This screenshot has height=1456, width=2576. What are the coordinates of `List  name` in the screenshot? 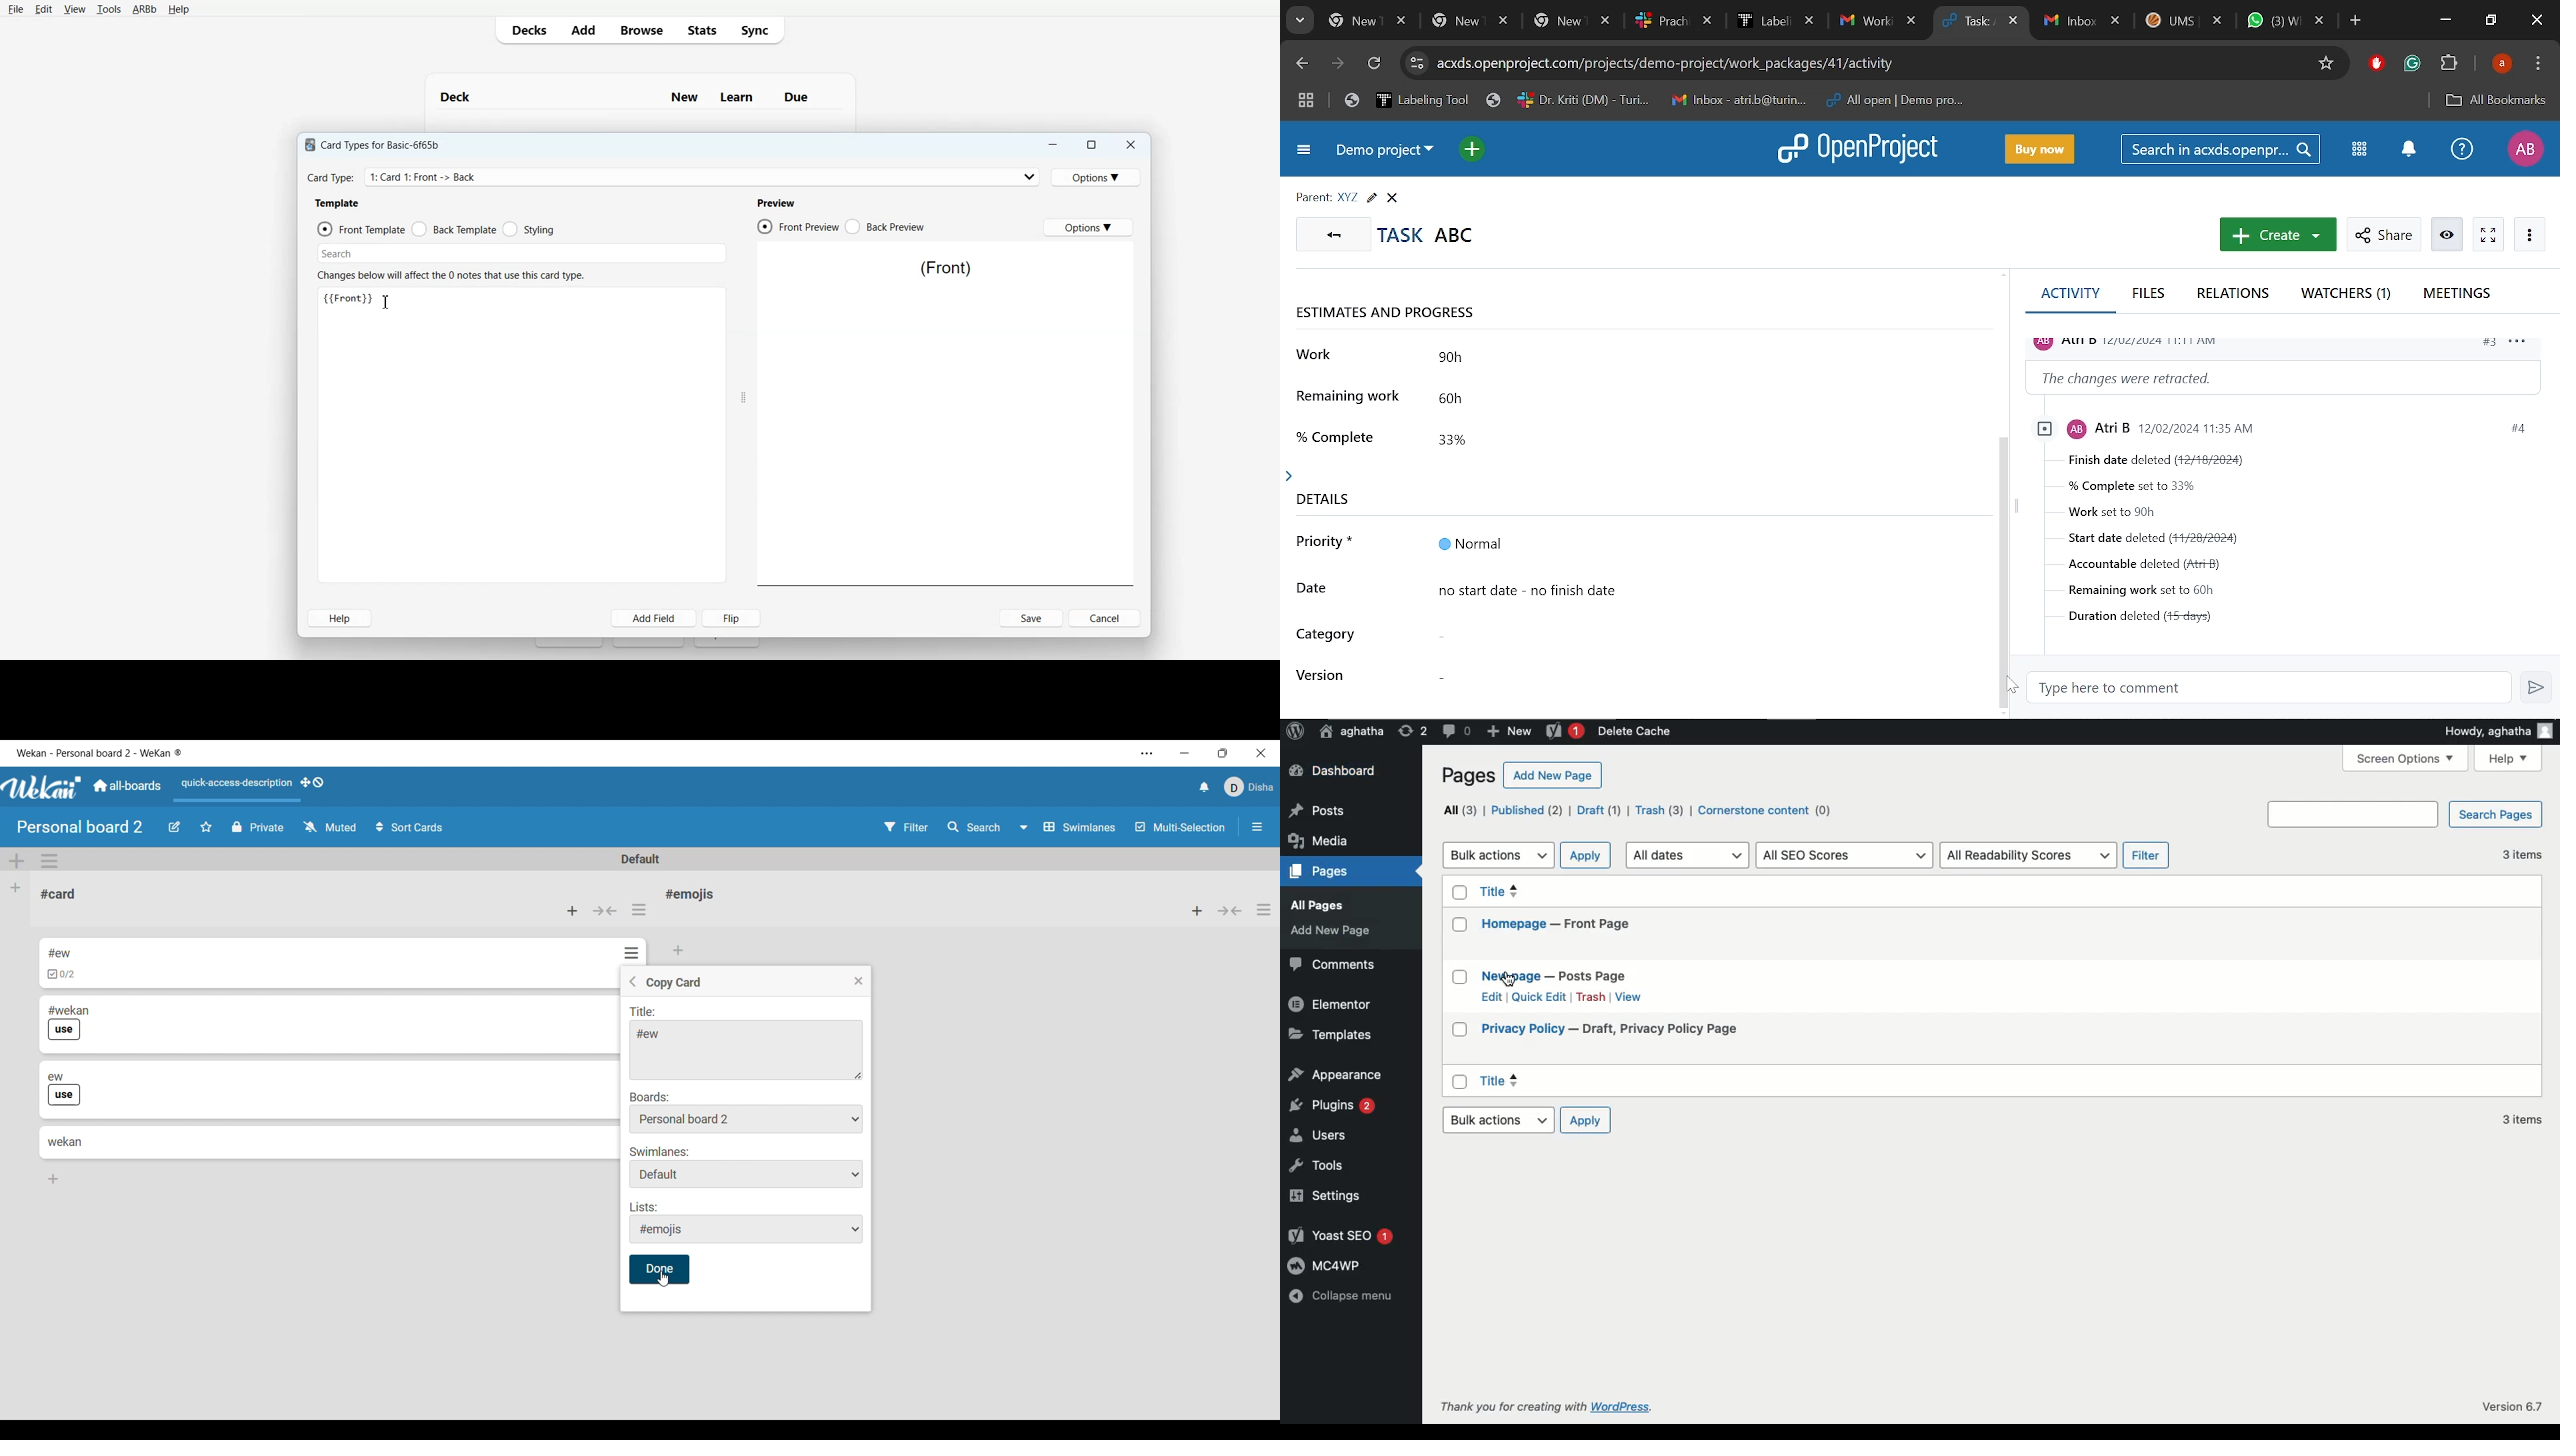 It's located at (689, 894).